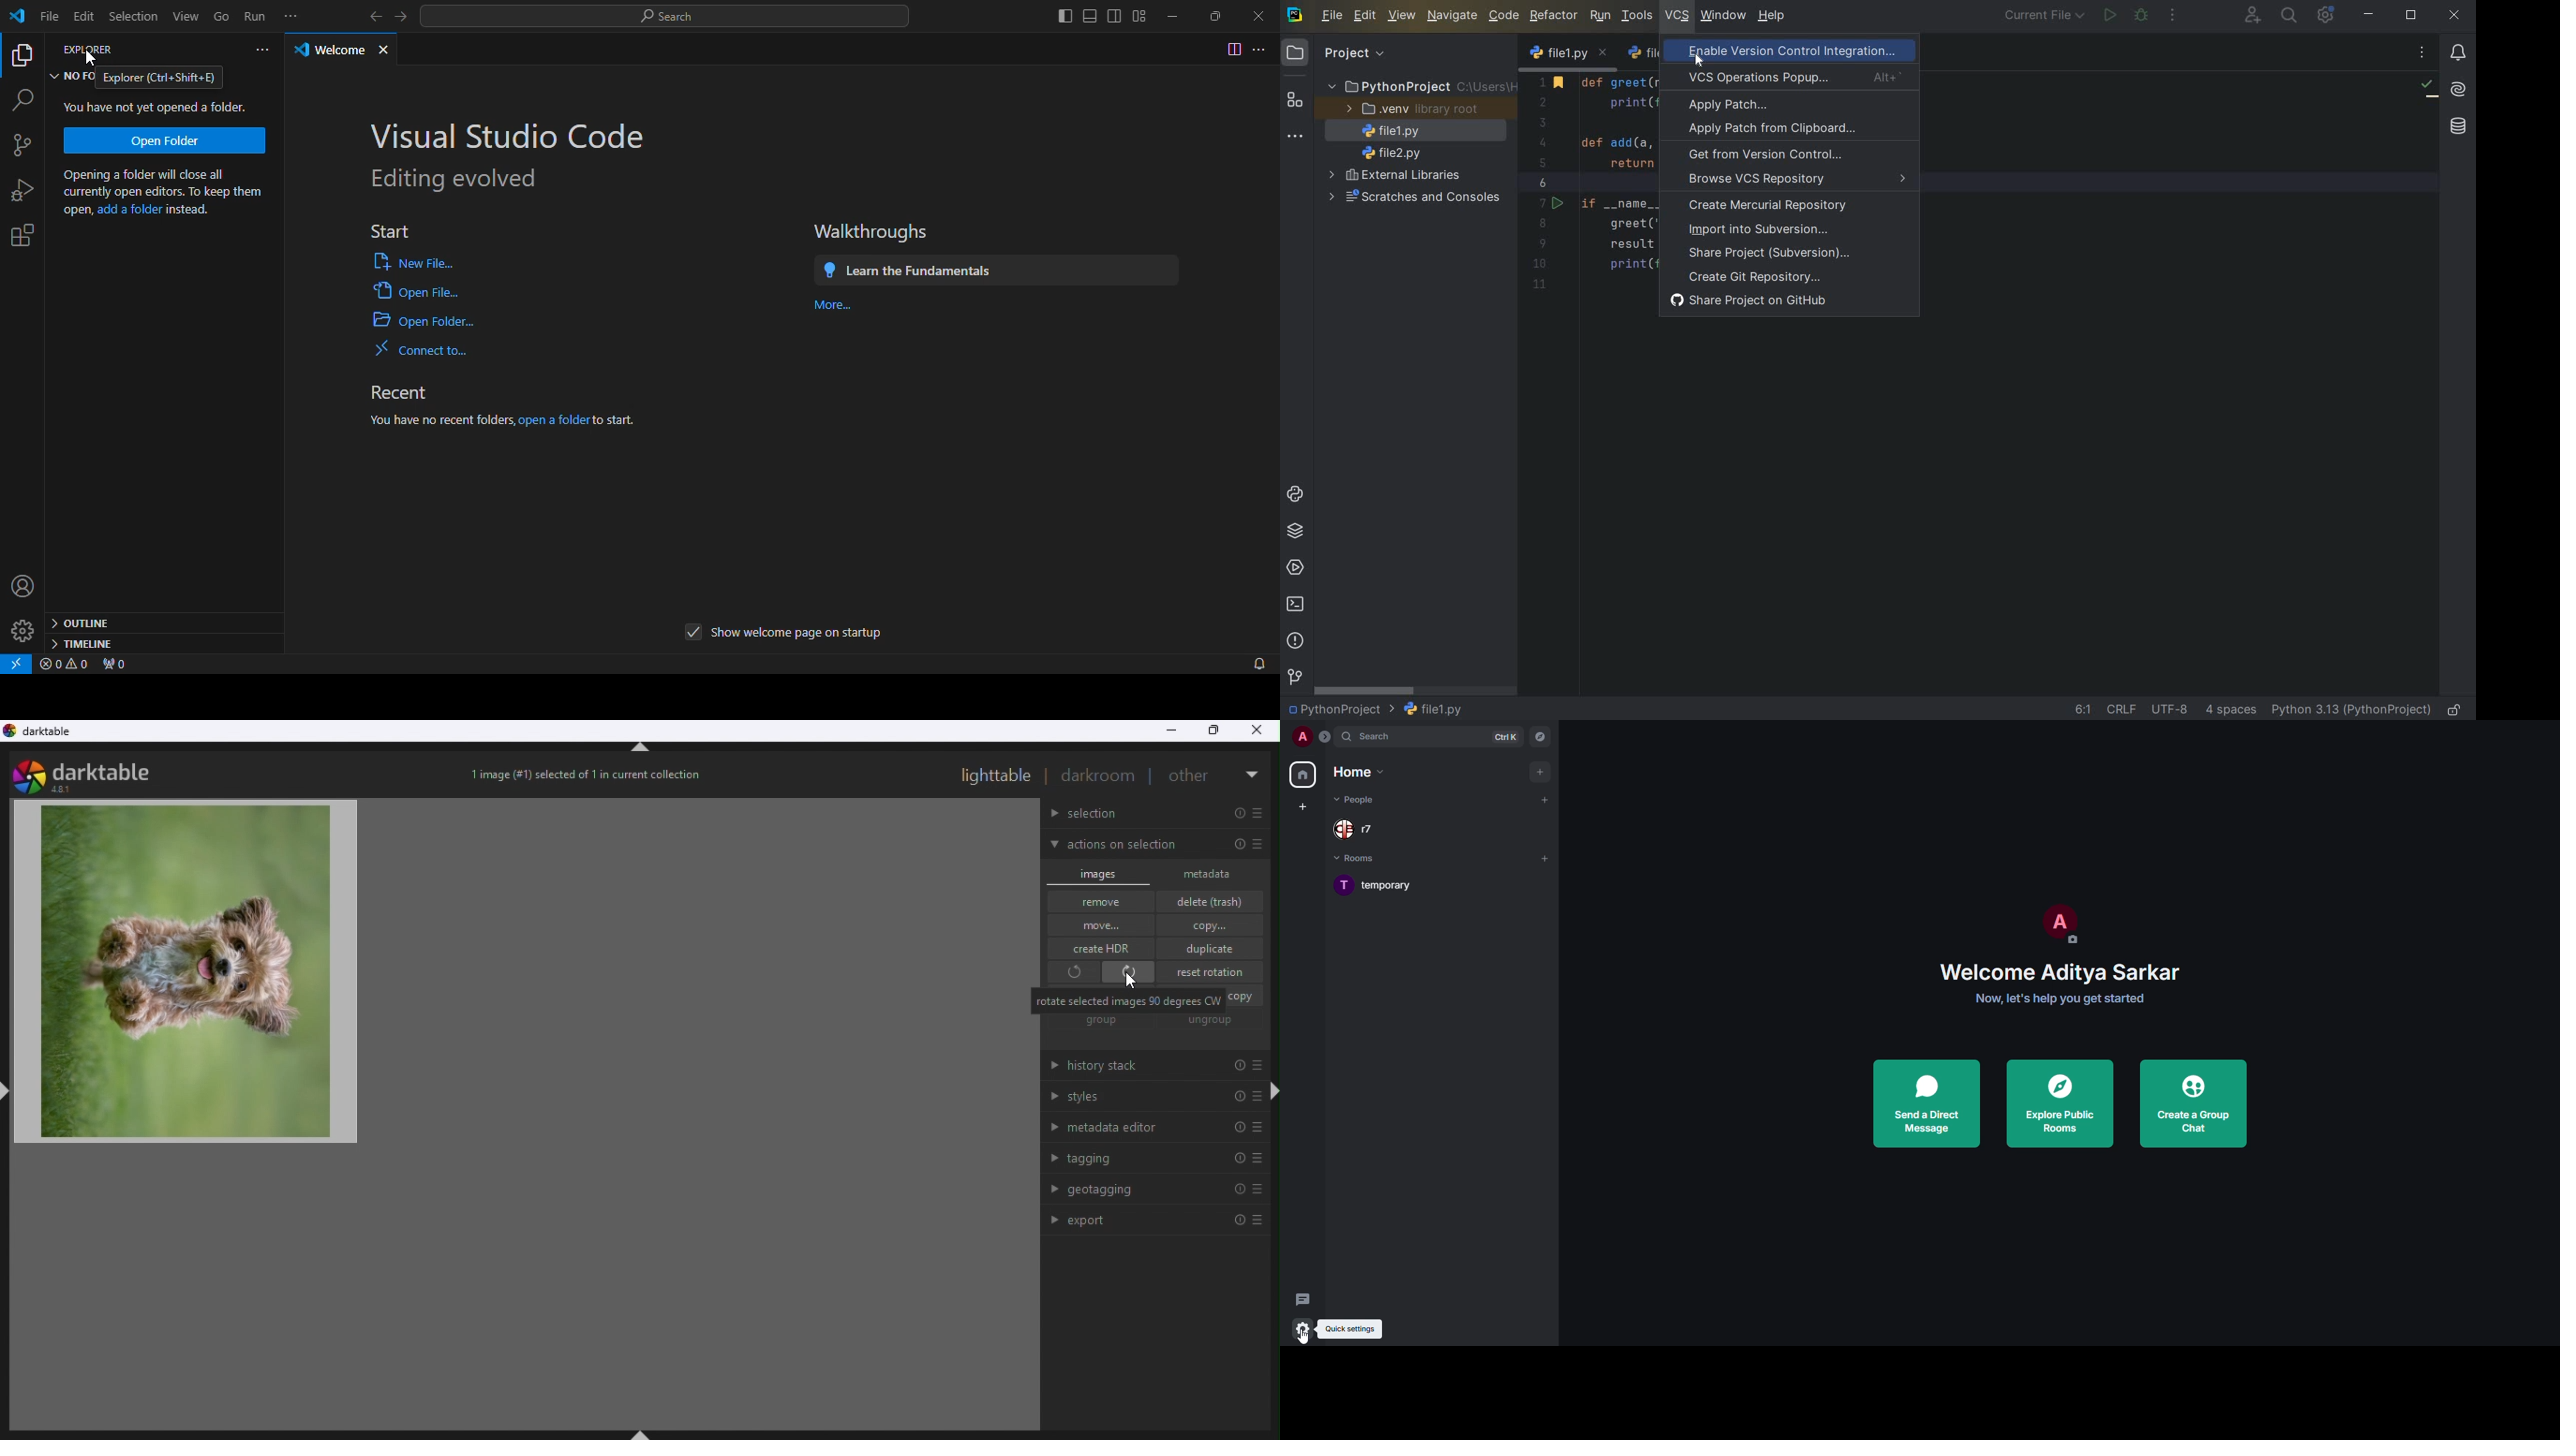  What do you see at coordinates (1108, 947) in the screenshot?
I see `Create HDr` at bounding box center [1108, 947].